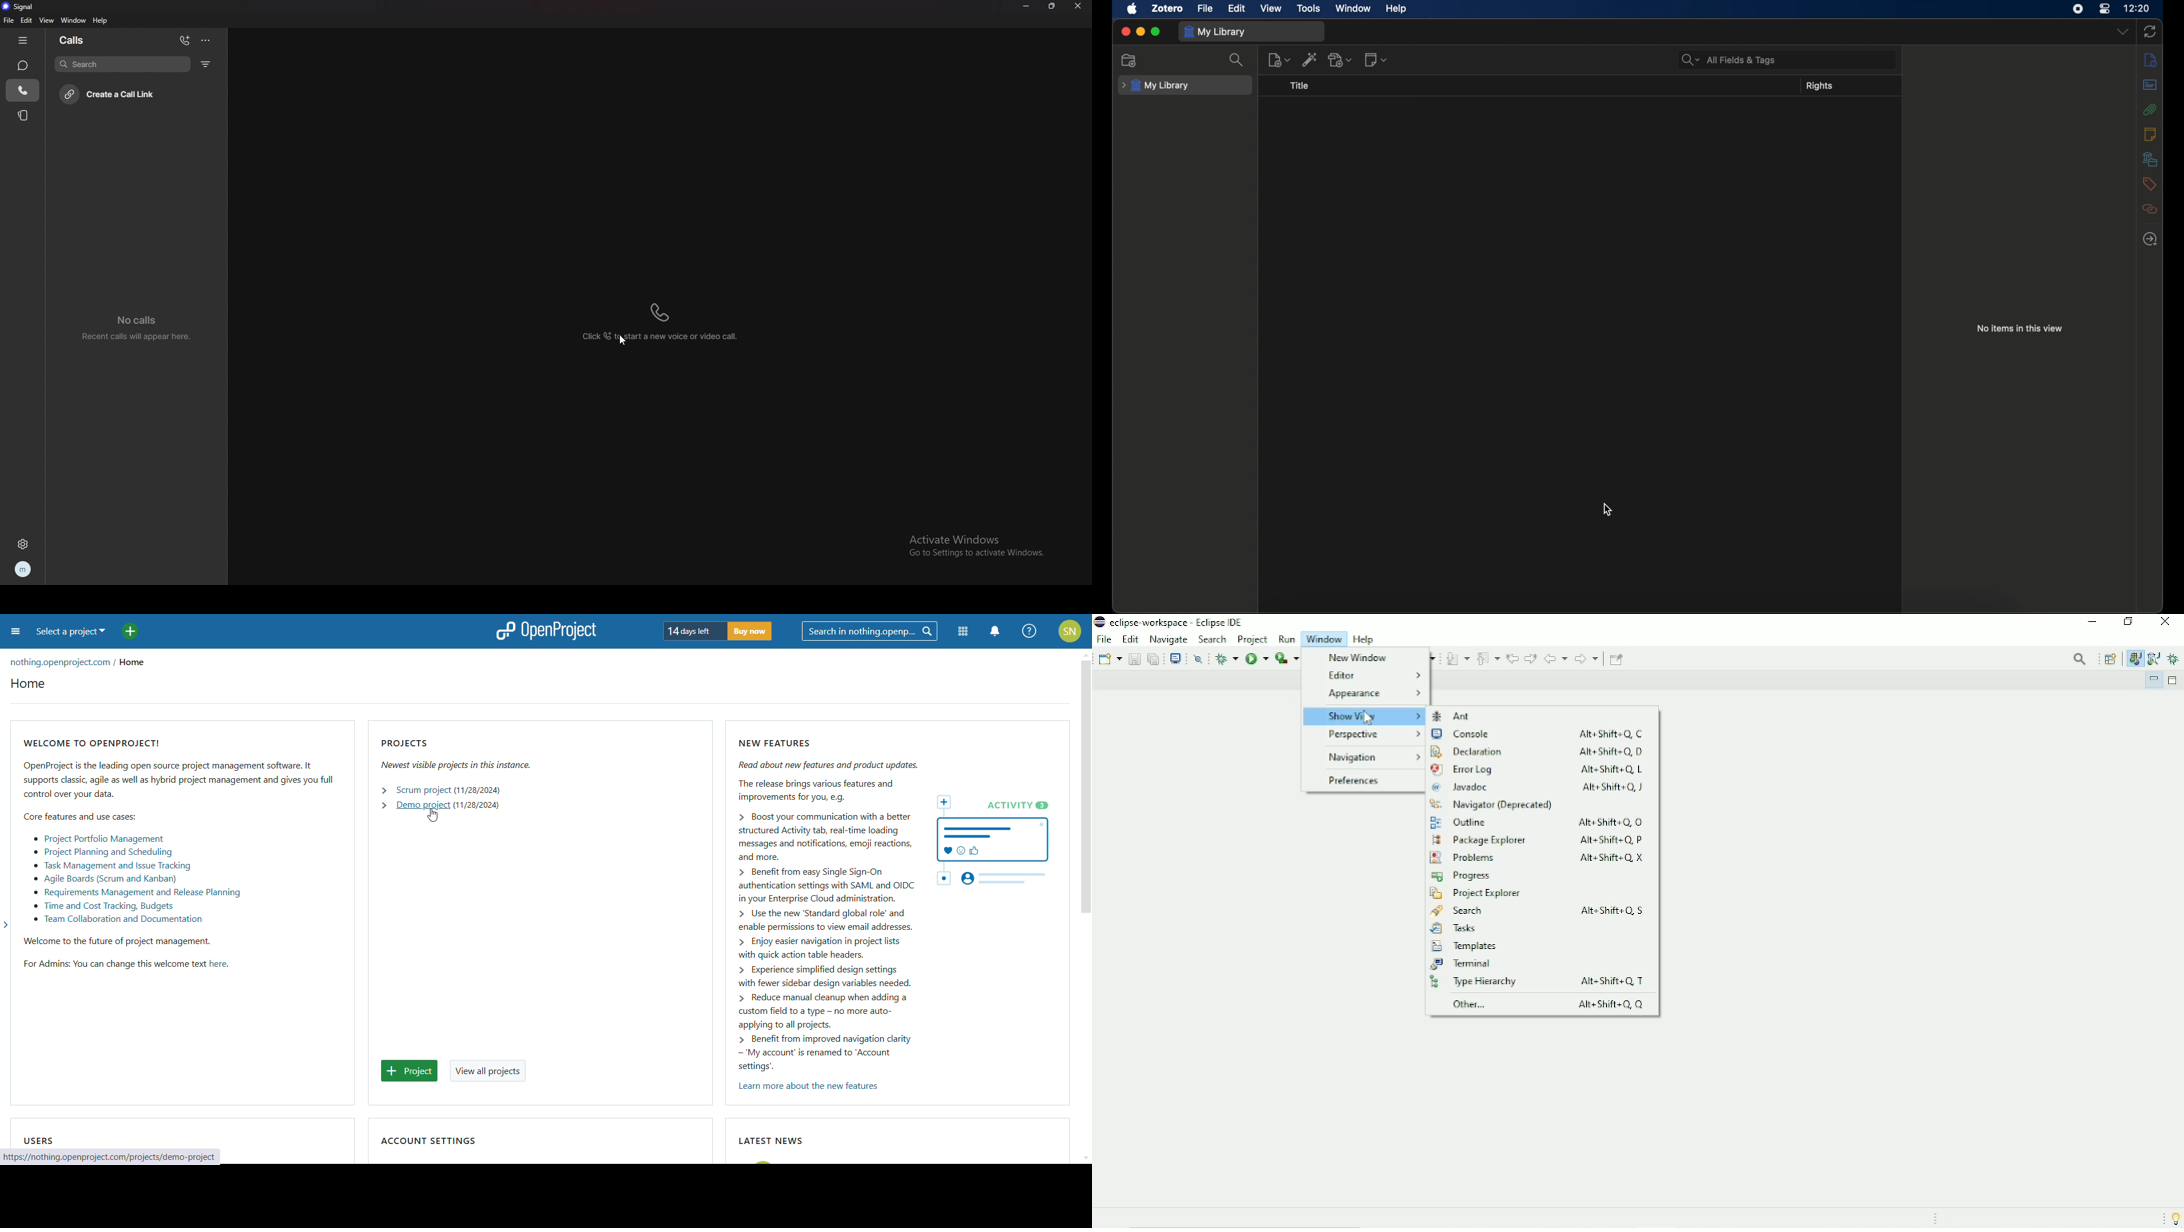 This screenshot has width=2184, height=1232. What do you see at coordinates (994, 632) in the screenshot?
I see `notification` at bounding box center [994, 632].